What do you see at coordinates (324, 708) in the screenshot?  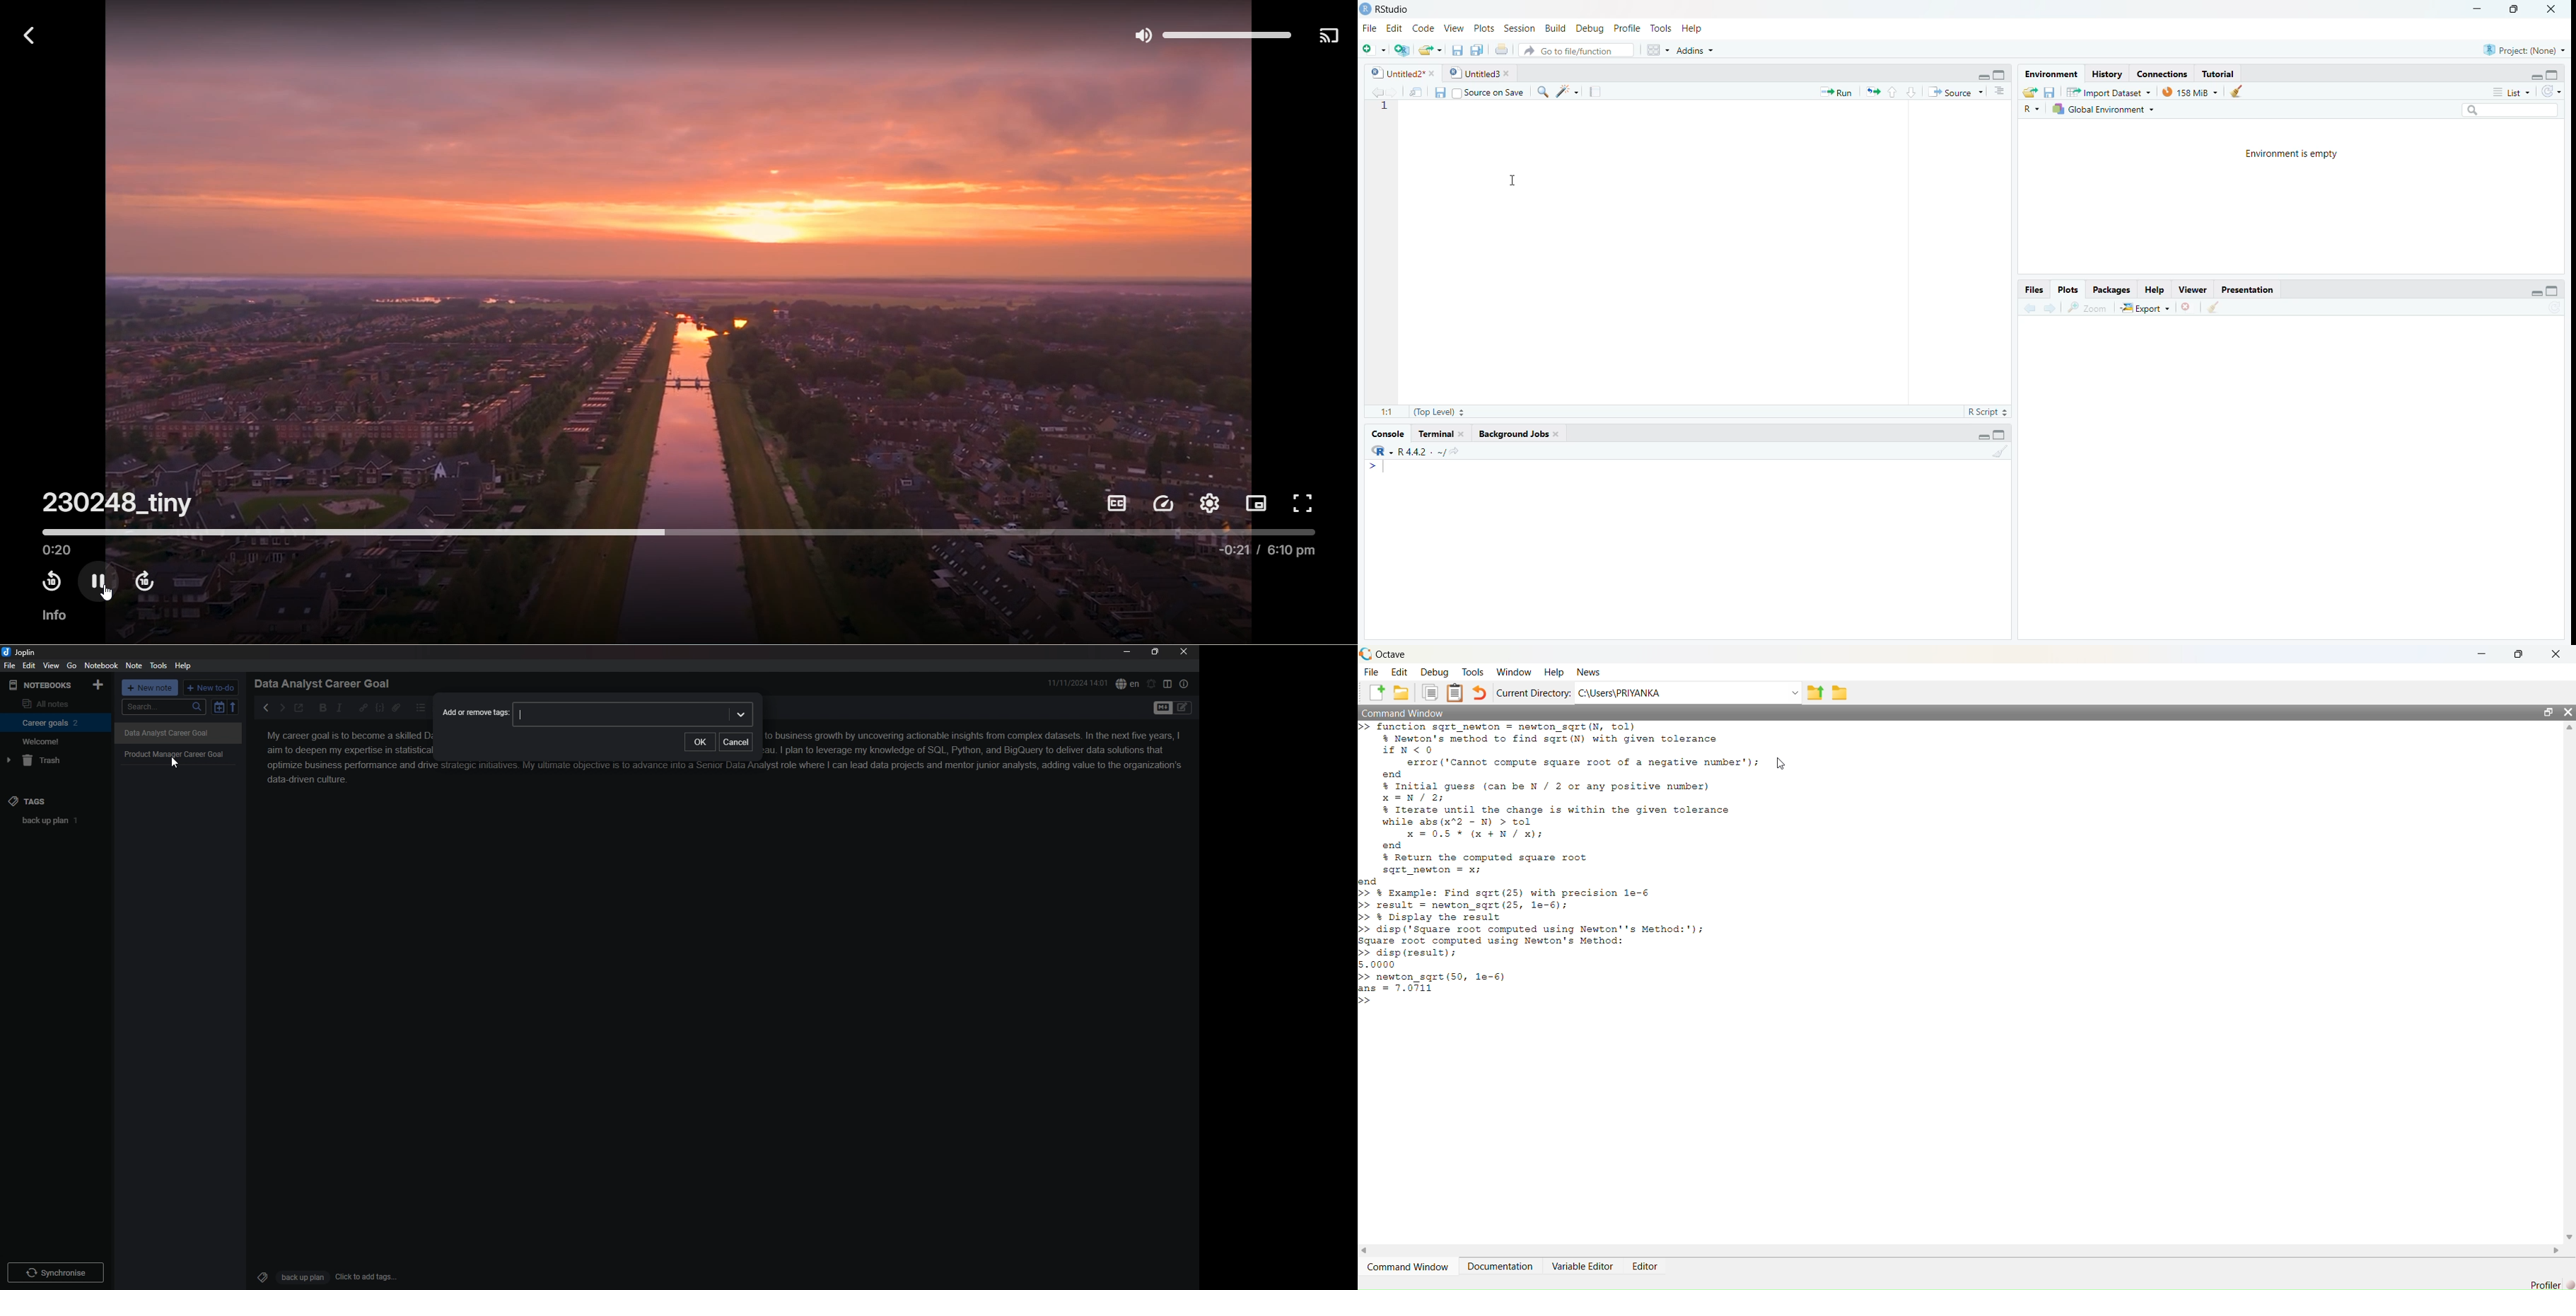 I see `bold` at bounding box center [324, 708].